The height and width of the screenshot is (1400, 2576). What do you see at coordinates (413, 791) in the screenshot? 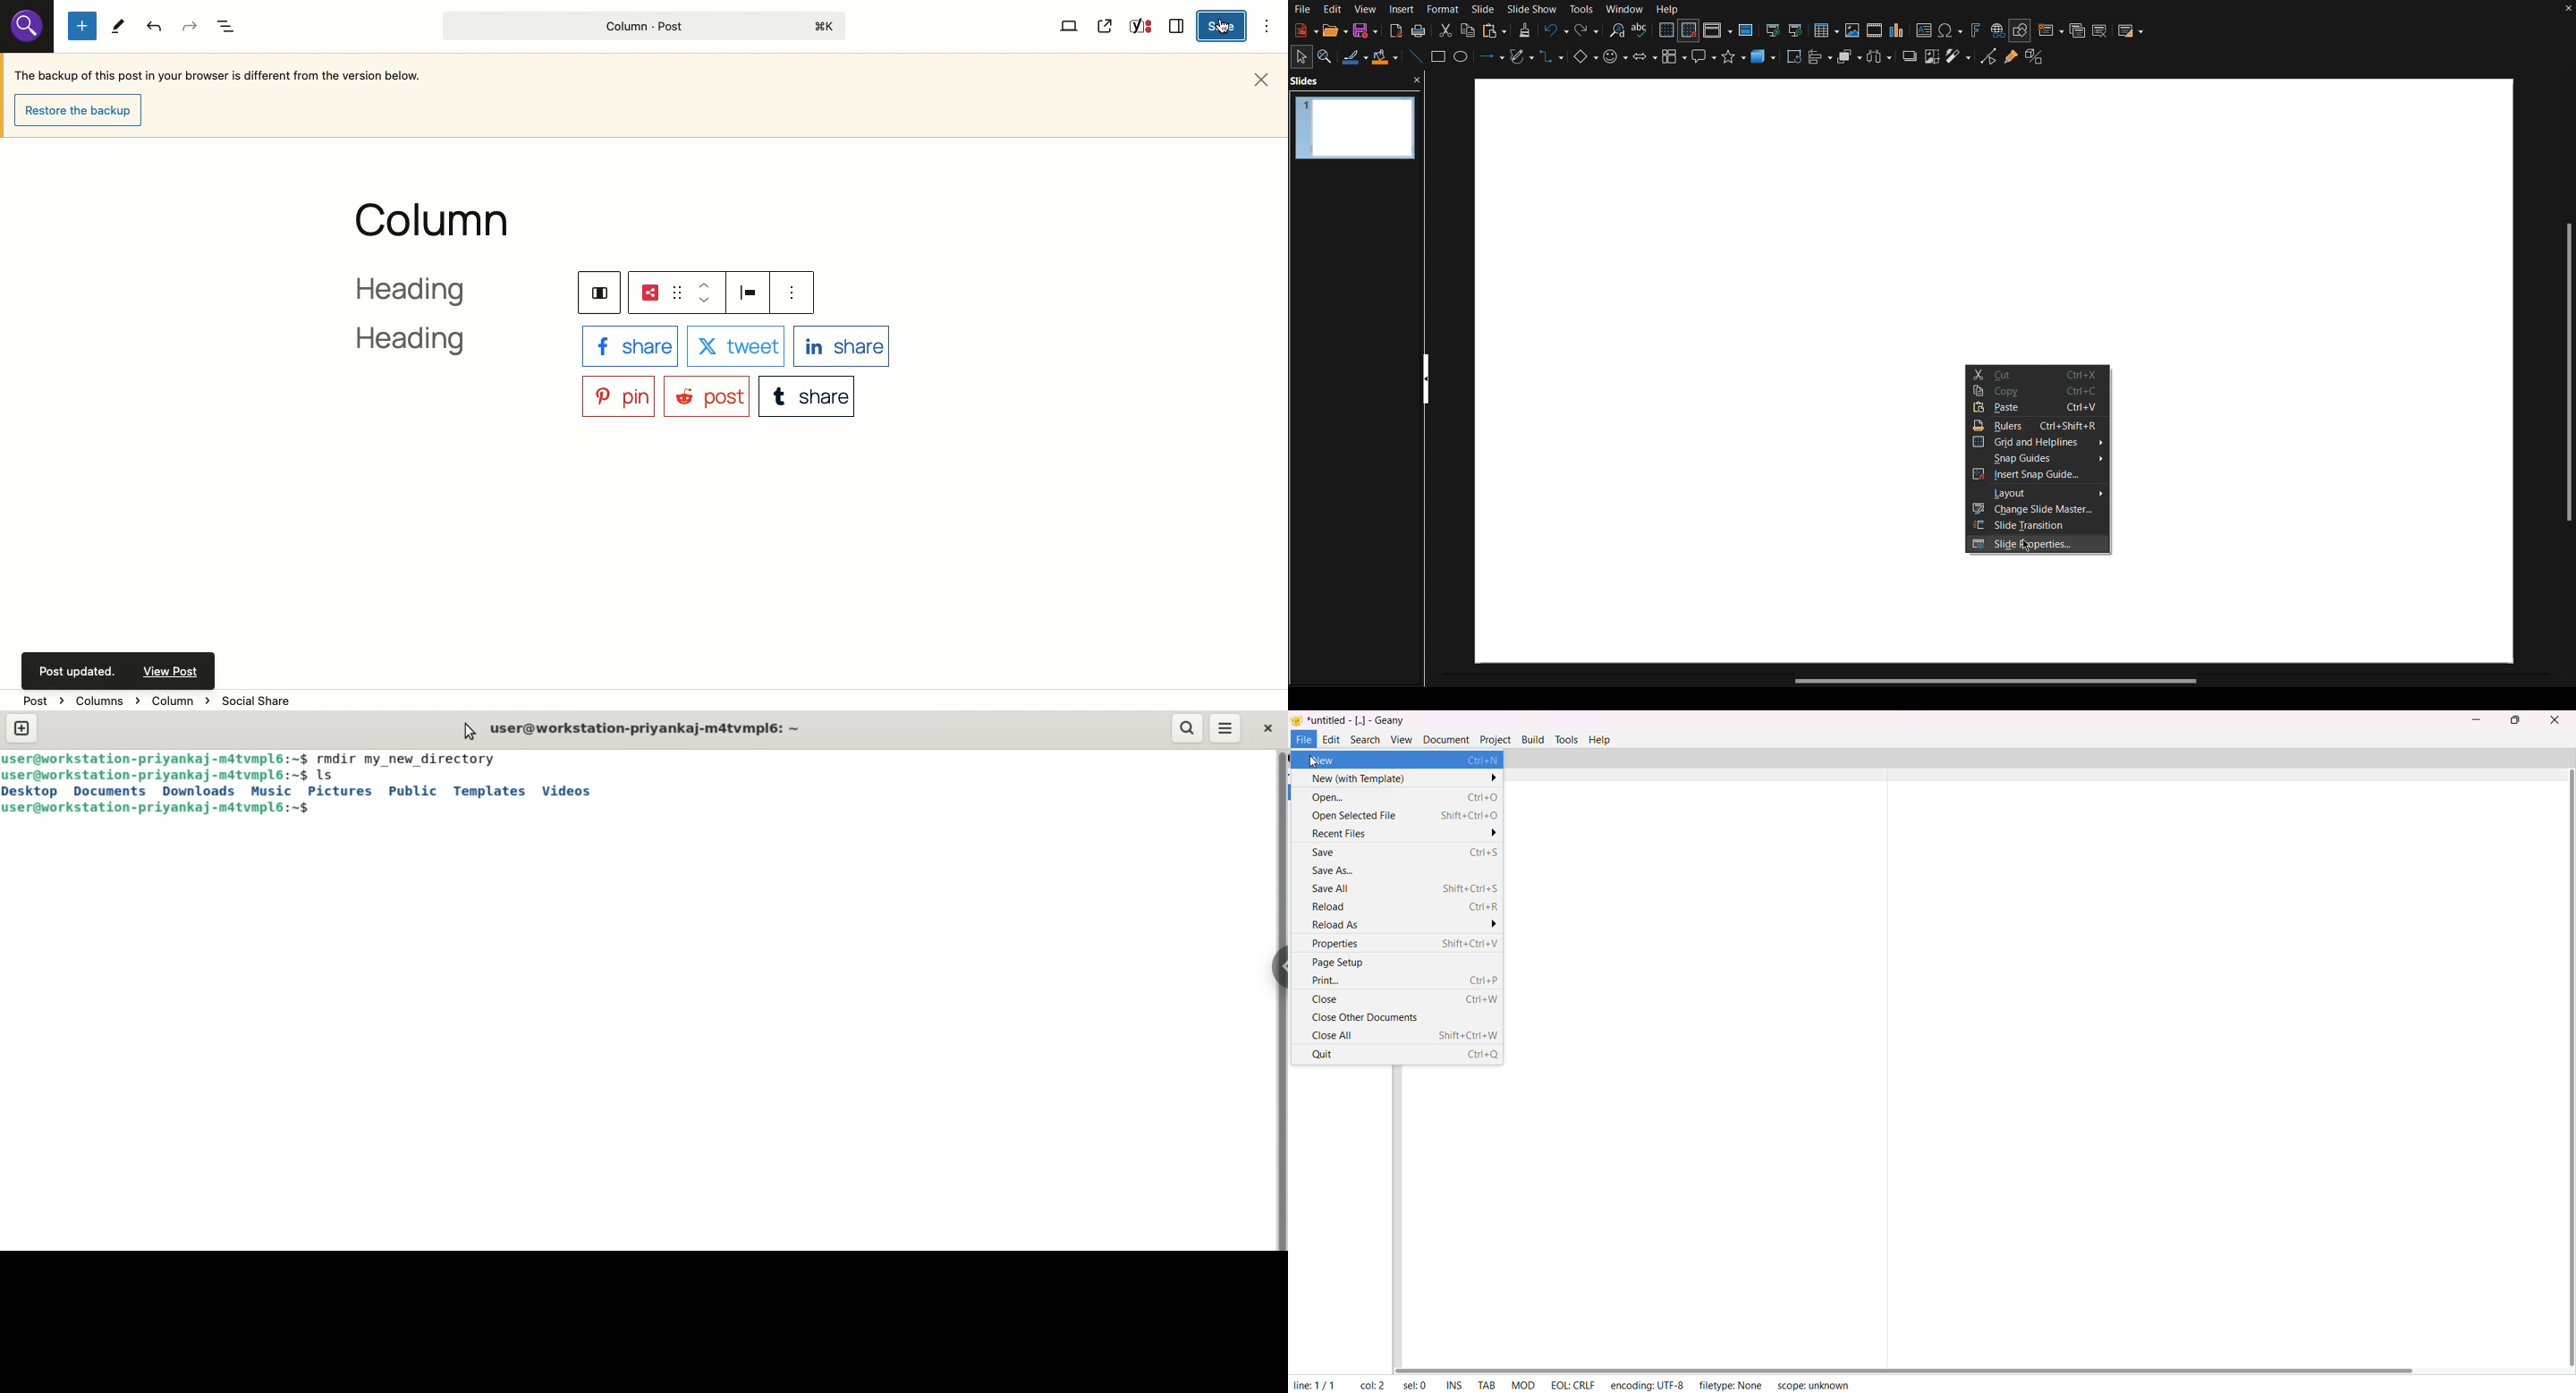
I see `public` at bounding box center [413, 791].